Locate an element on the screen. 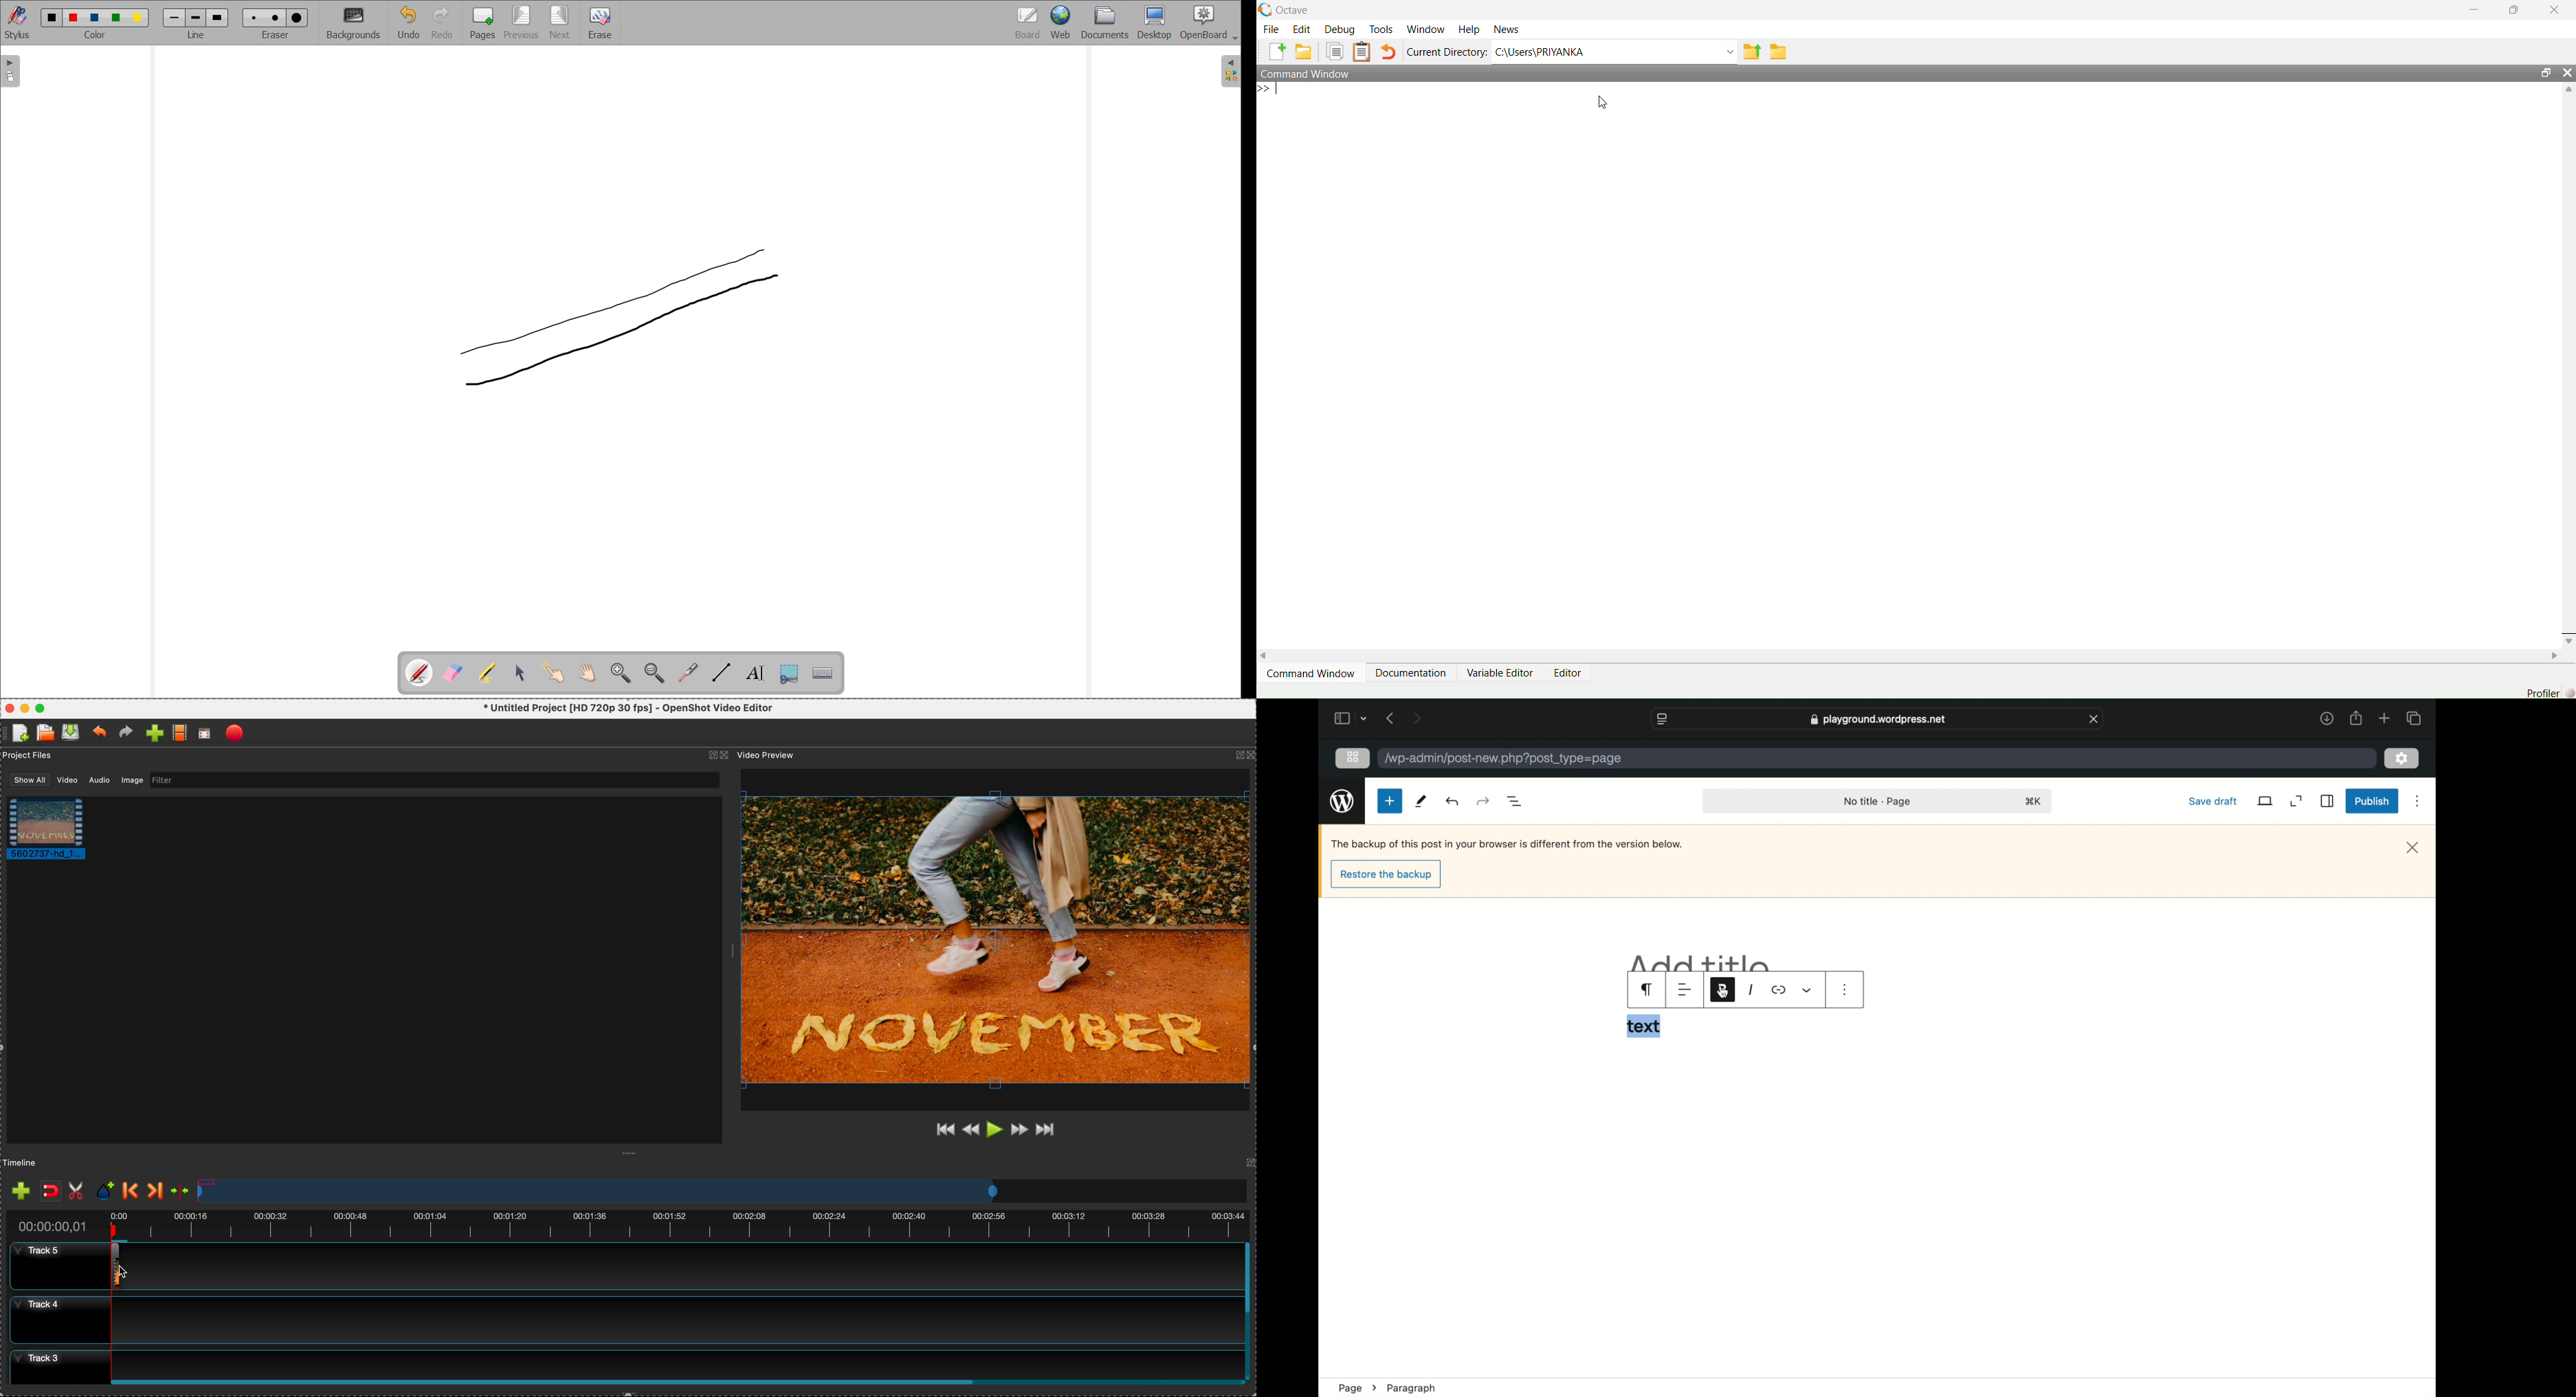  Minimize is located at coordinates (2476, 11).